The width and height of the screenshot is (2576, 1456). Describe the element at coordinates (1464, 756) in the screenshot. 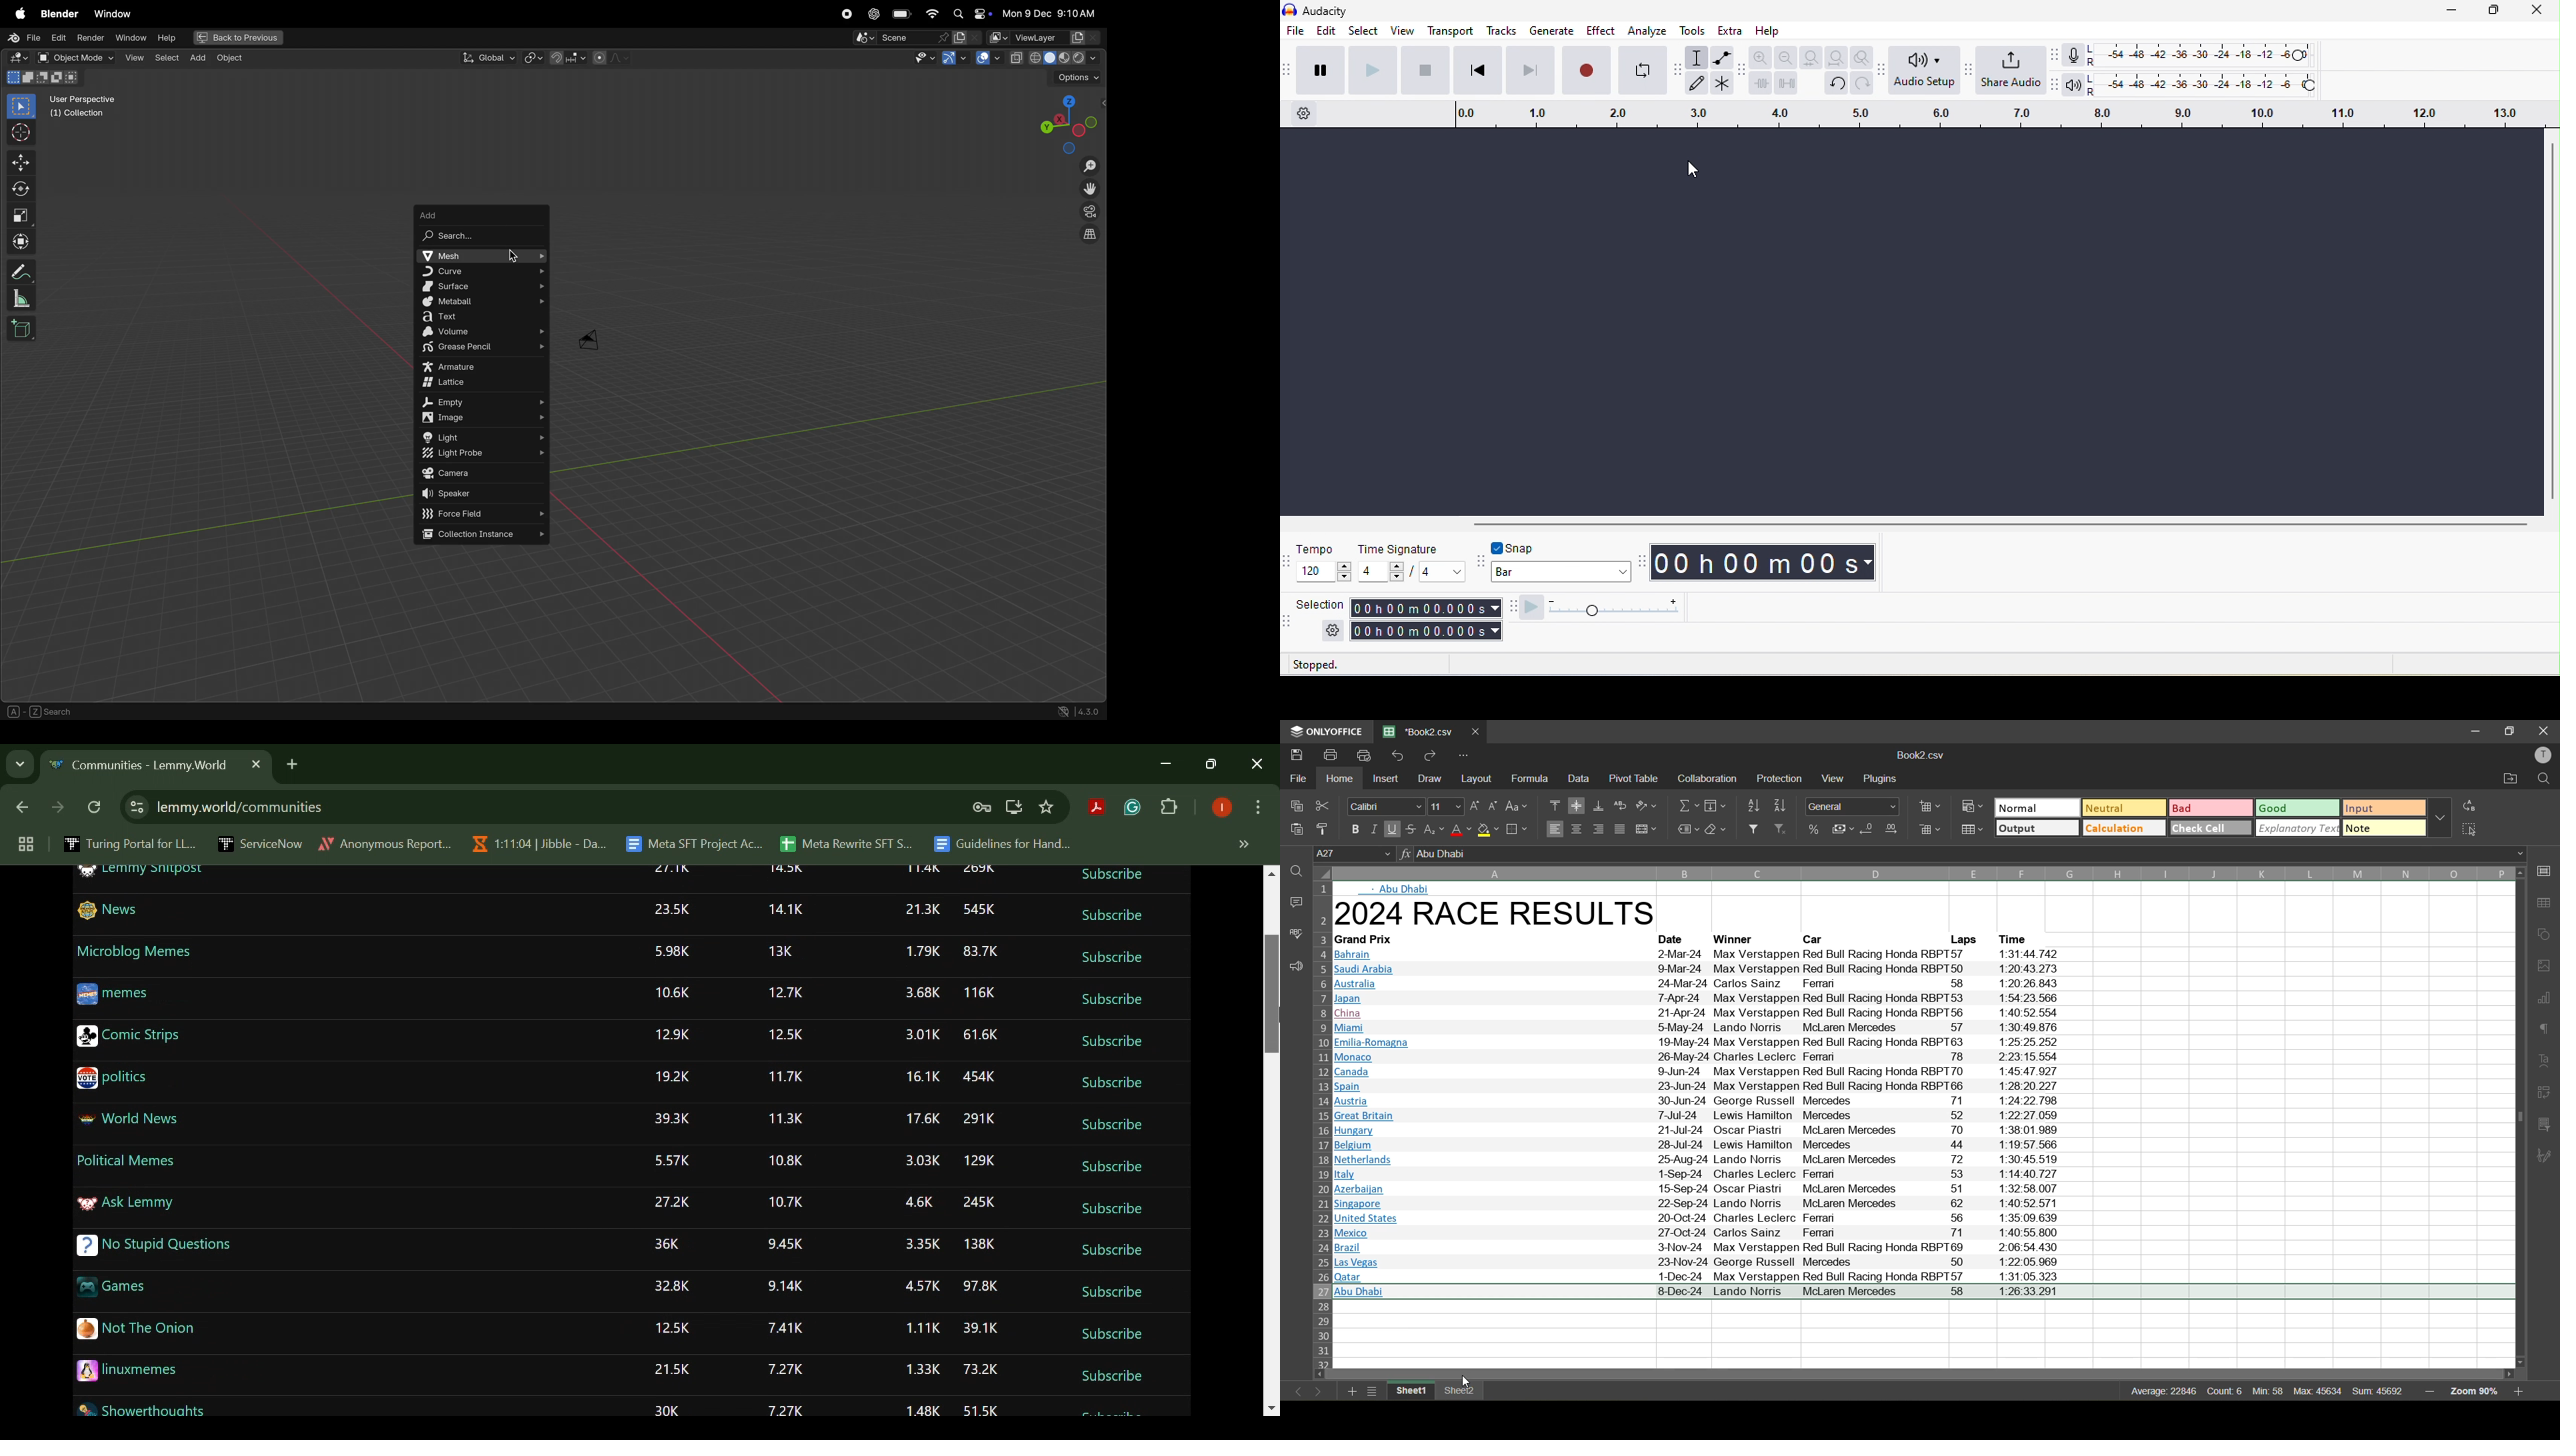

I see `options` at that location.